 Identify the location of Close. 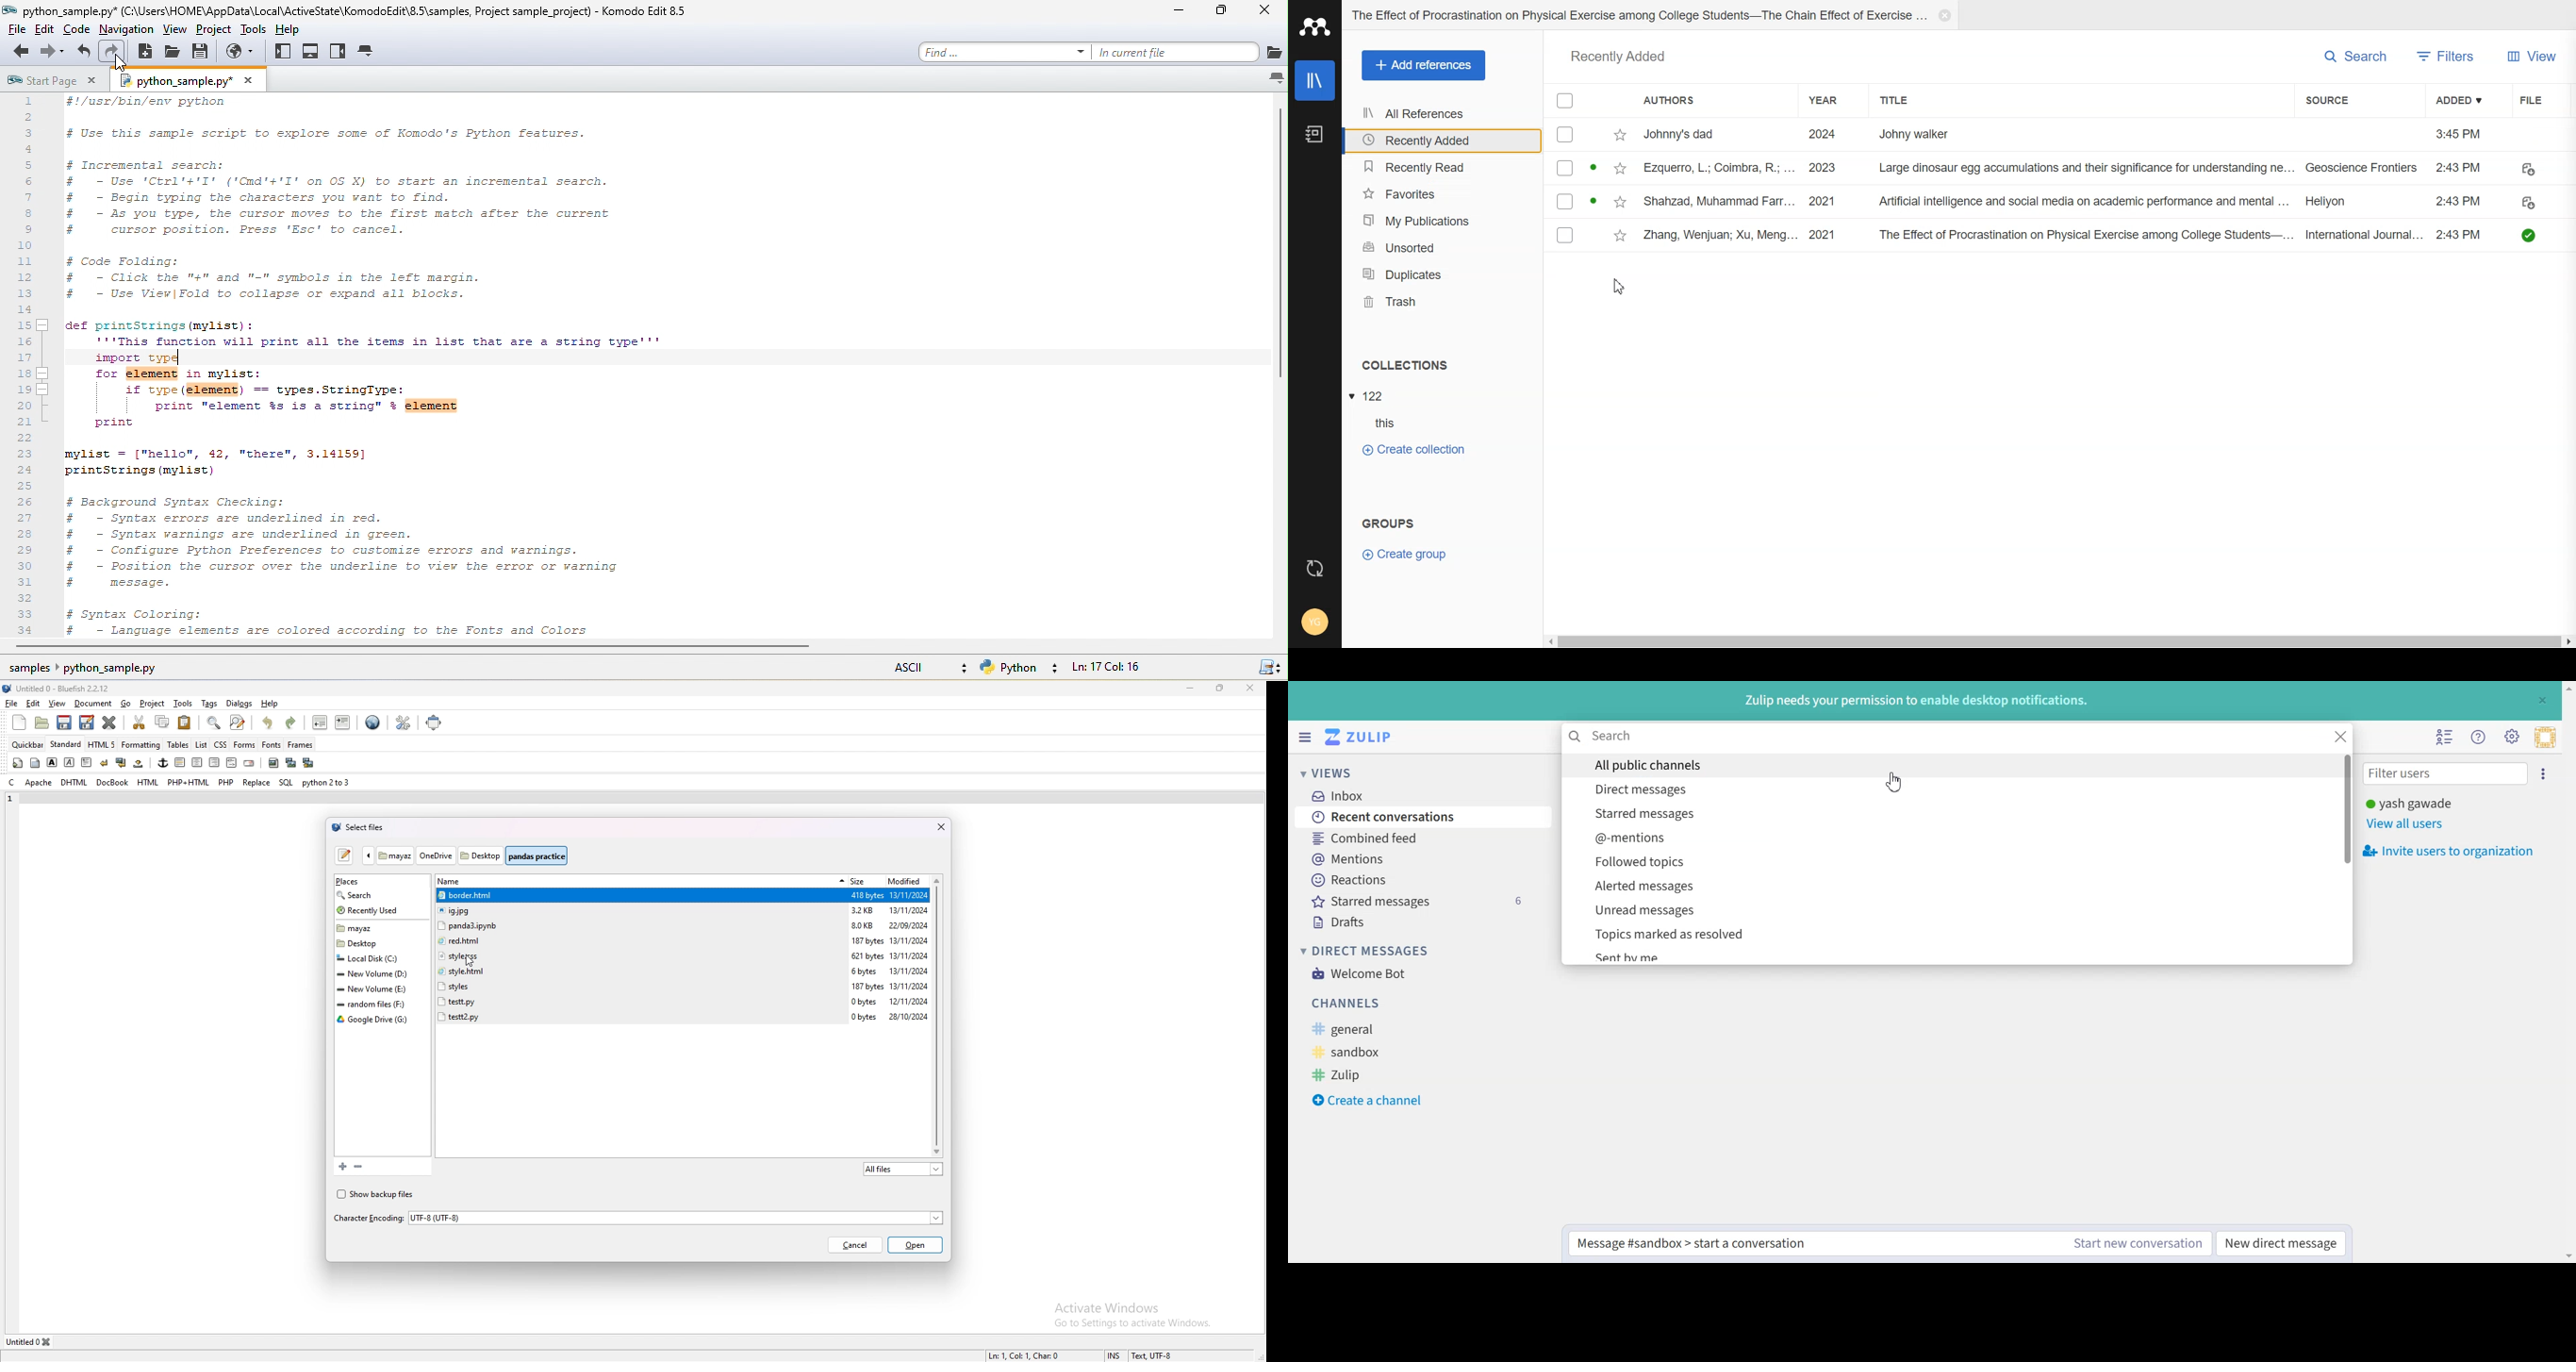
(2342, 735).